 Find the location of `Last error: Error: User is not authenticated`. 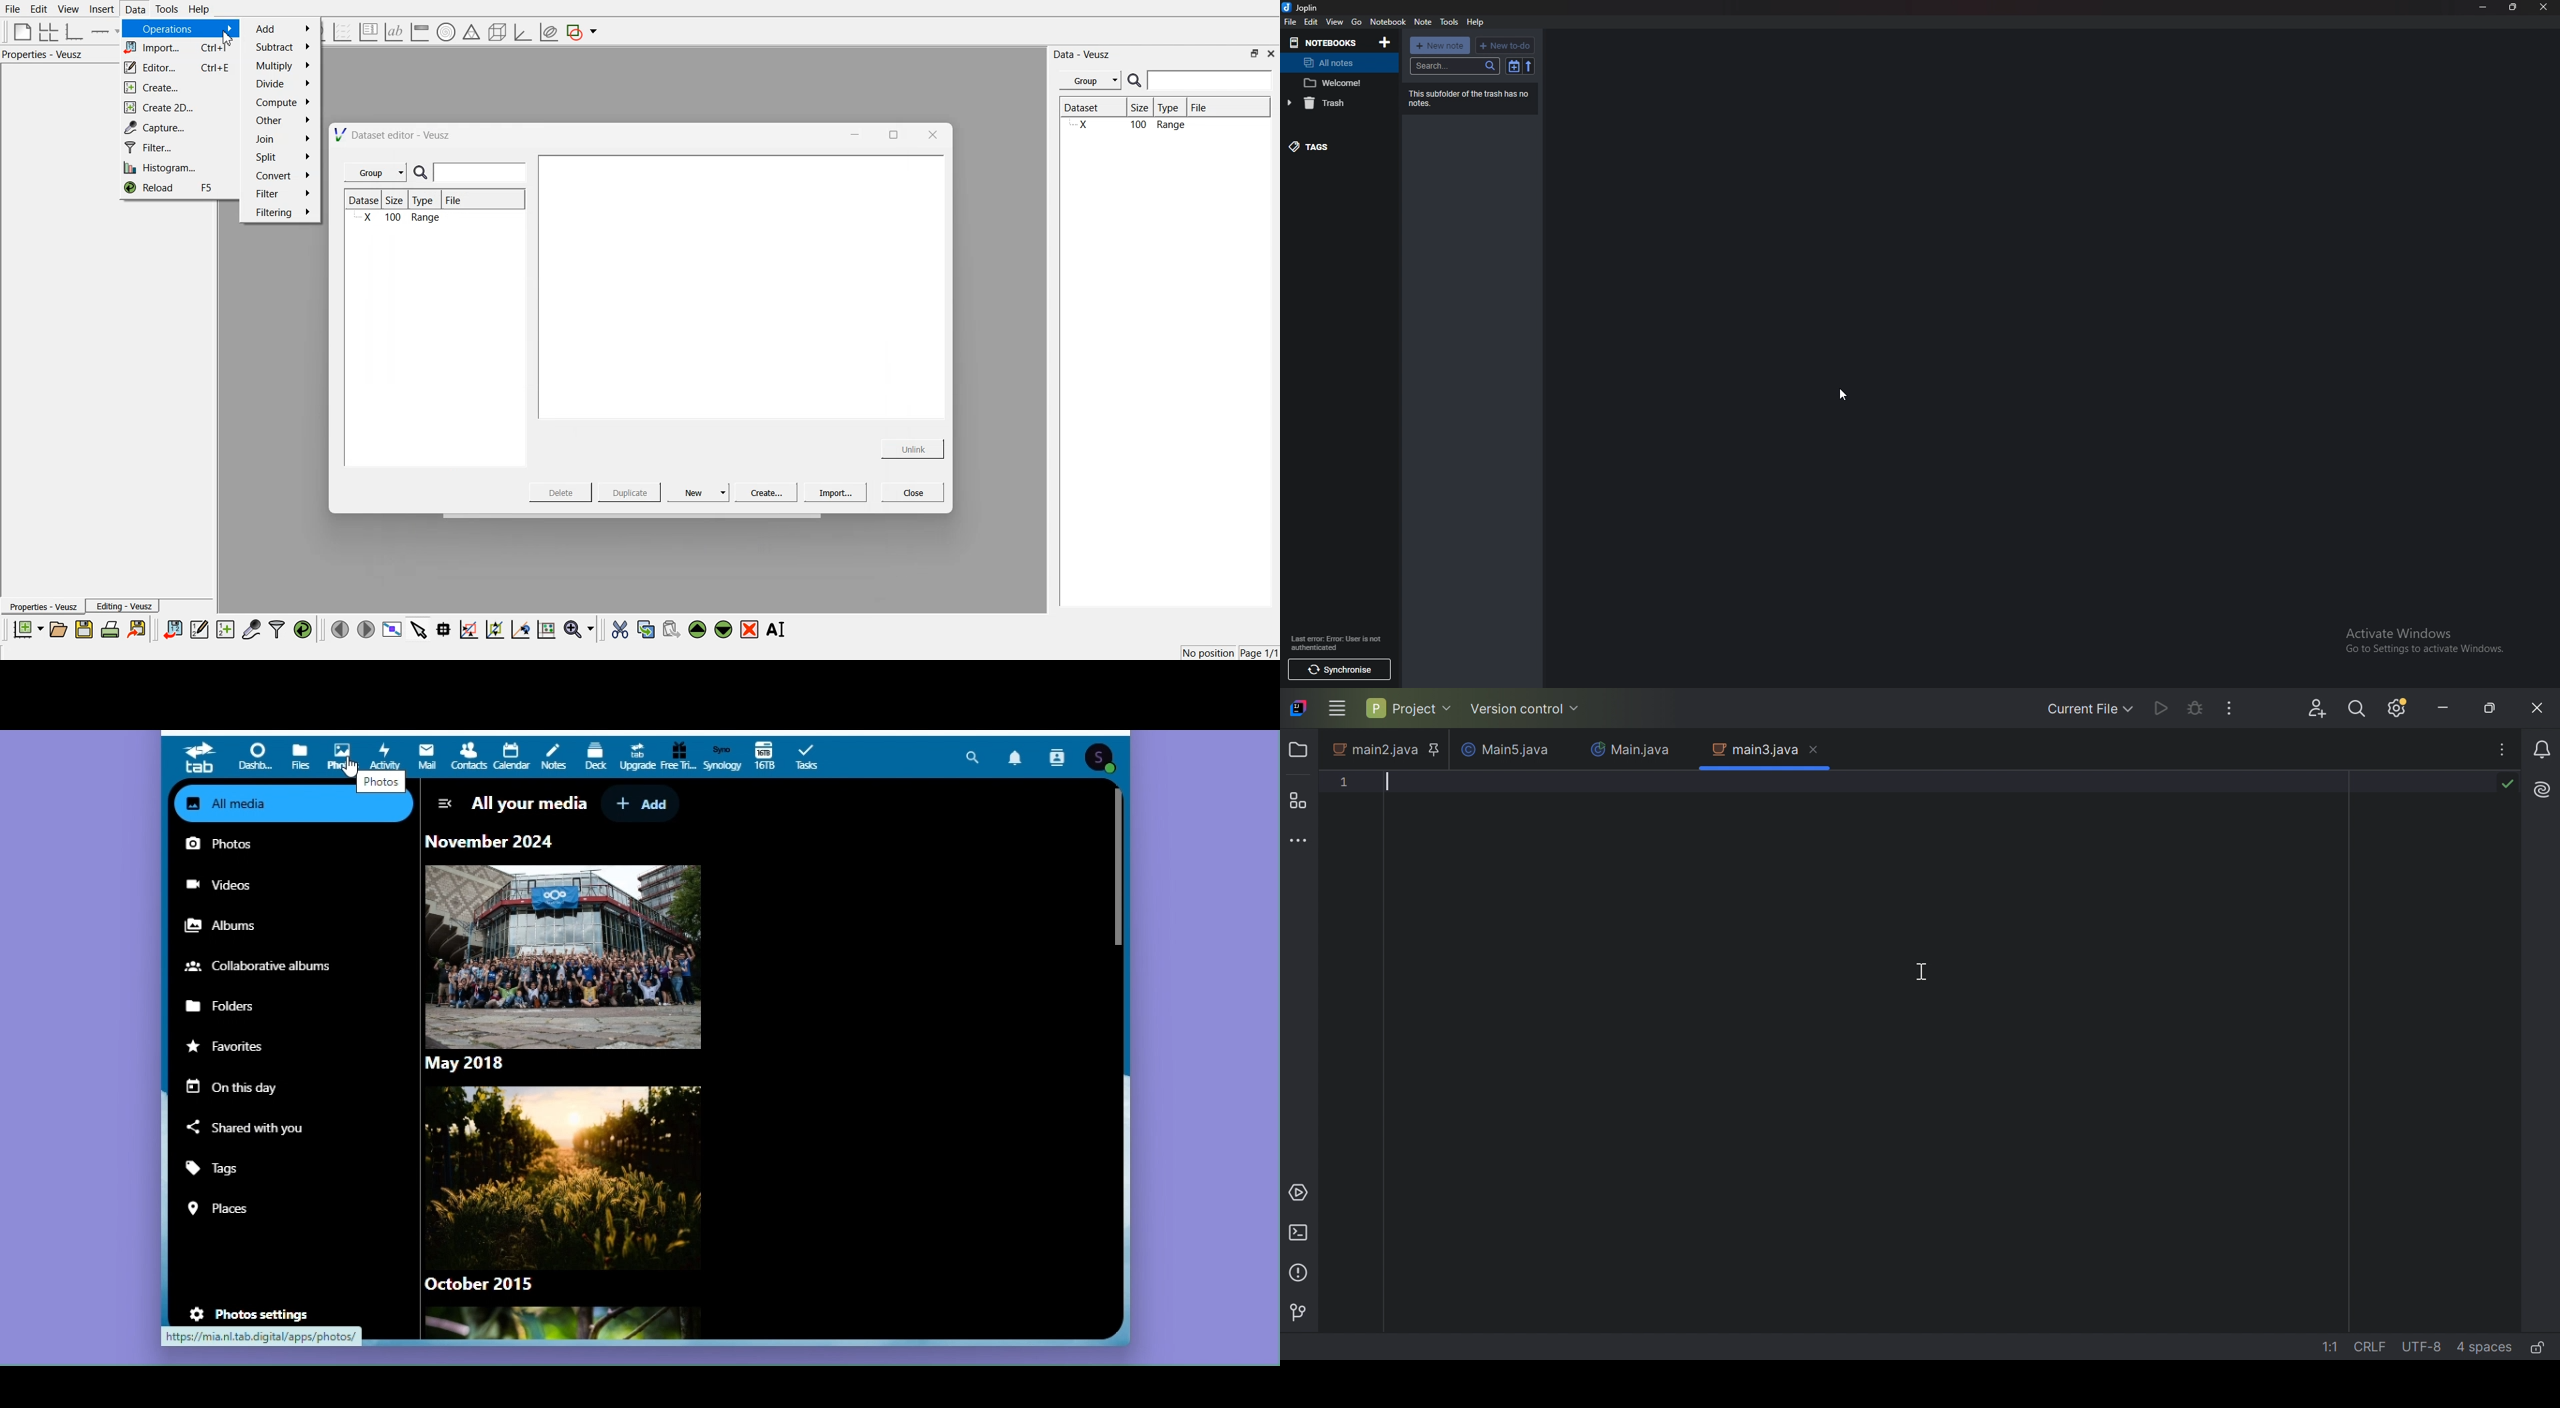

Last error: Error: User is not authenticated is located at coordinates (1335, 642).